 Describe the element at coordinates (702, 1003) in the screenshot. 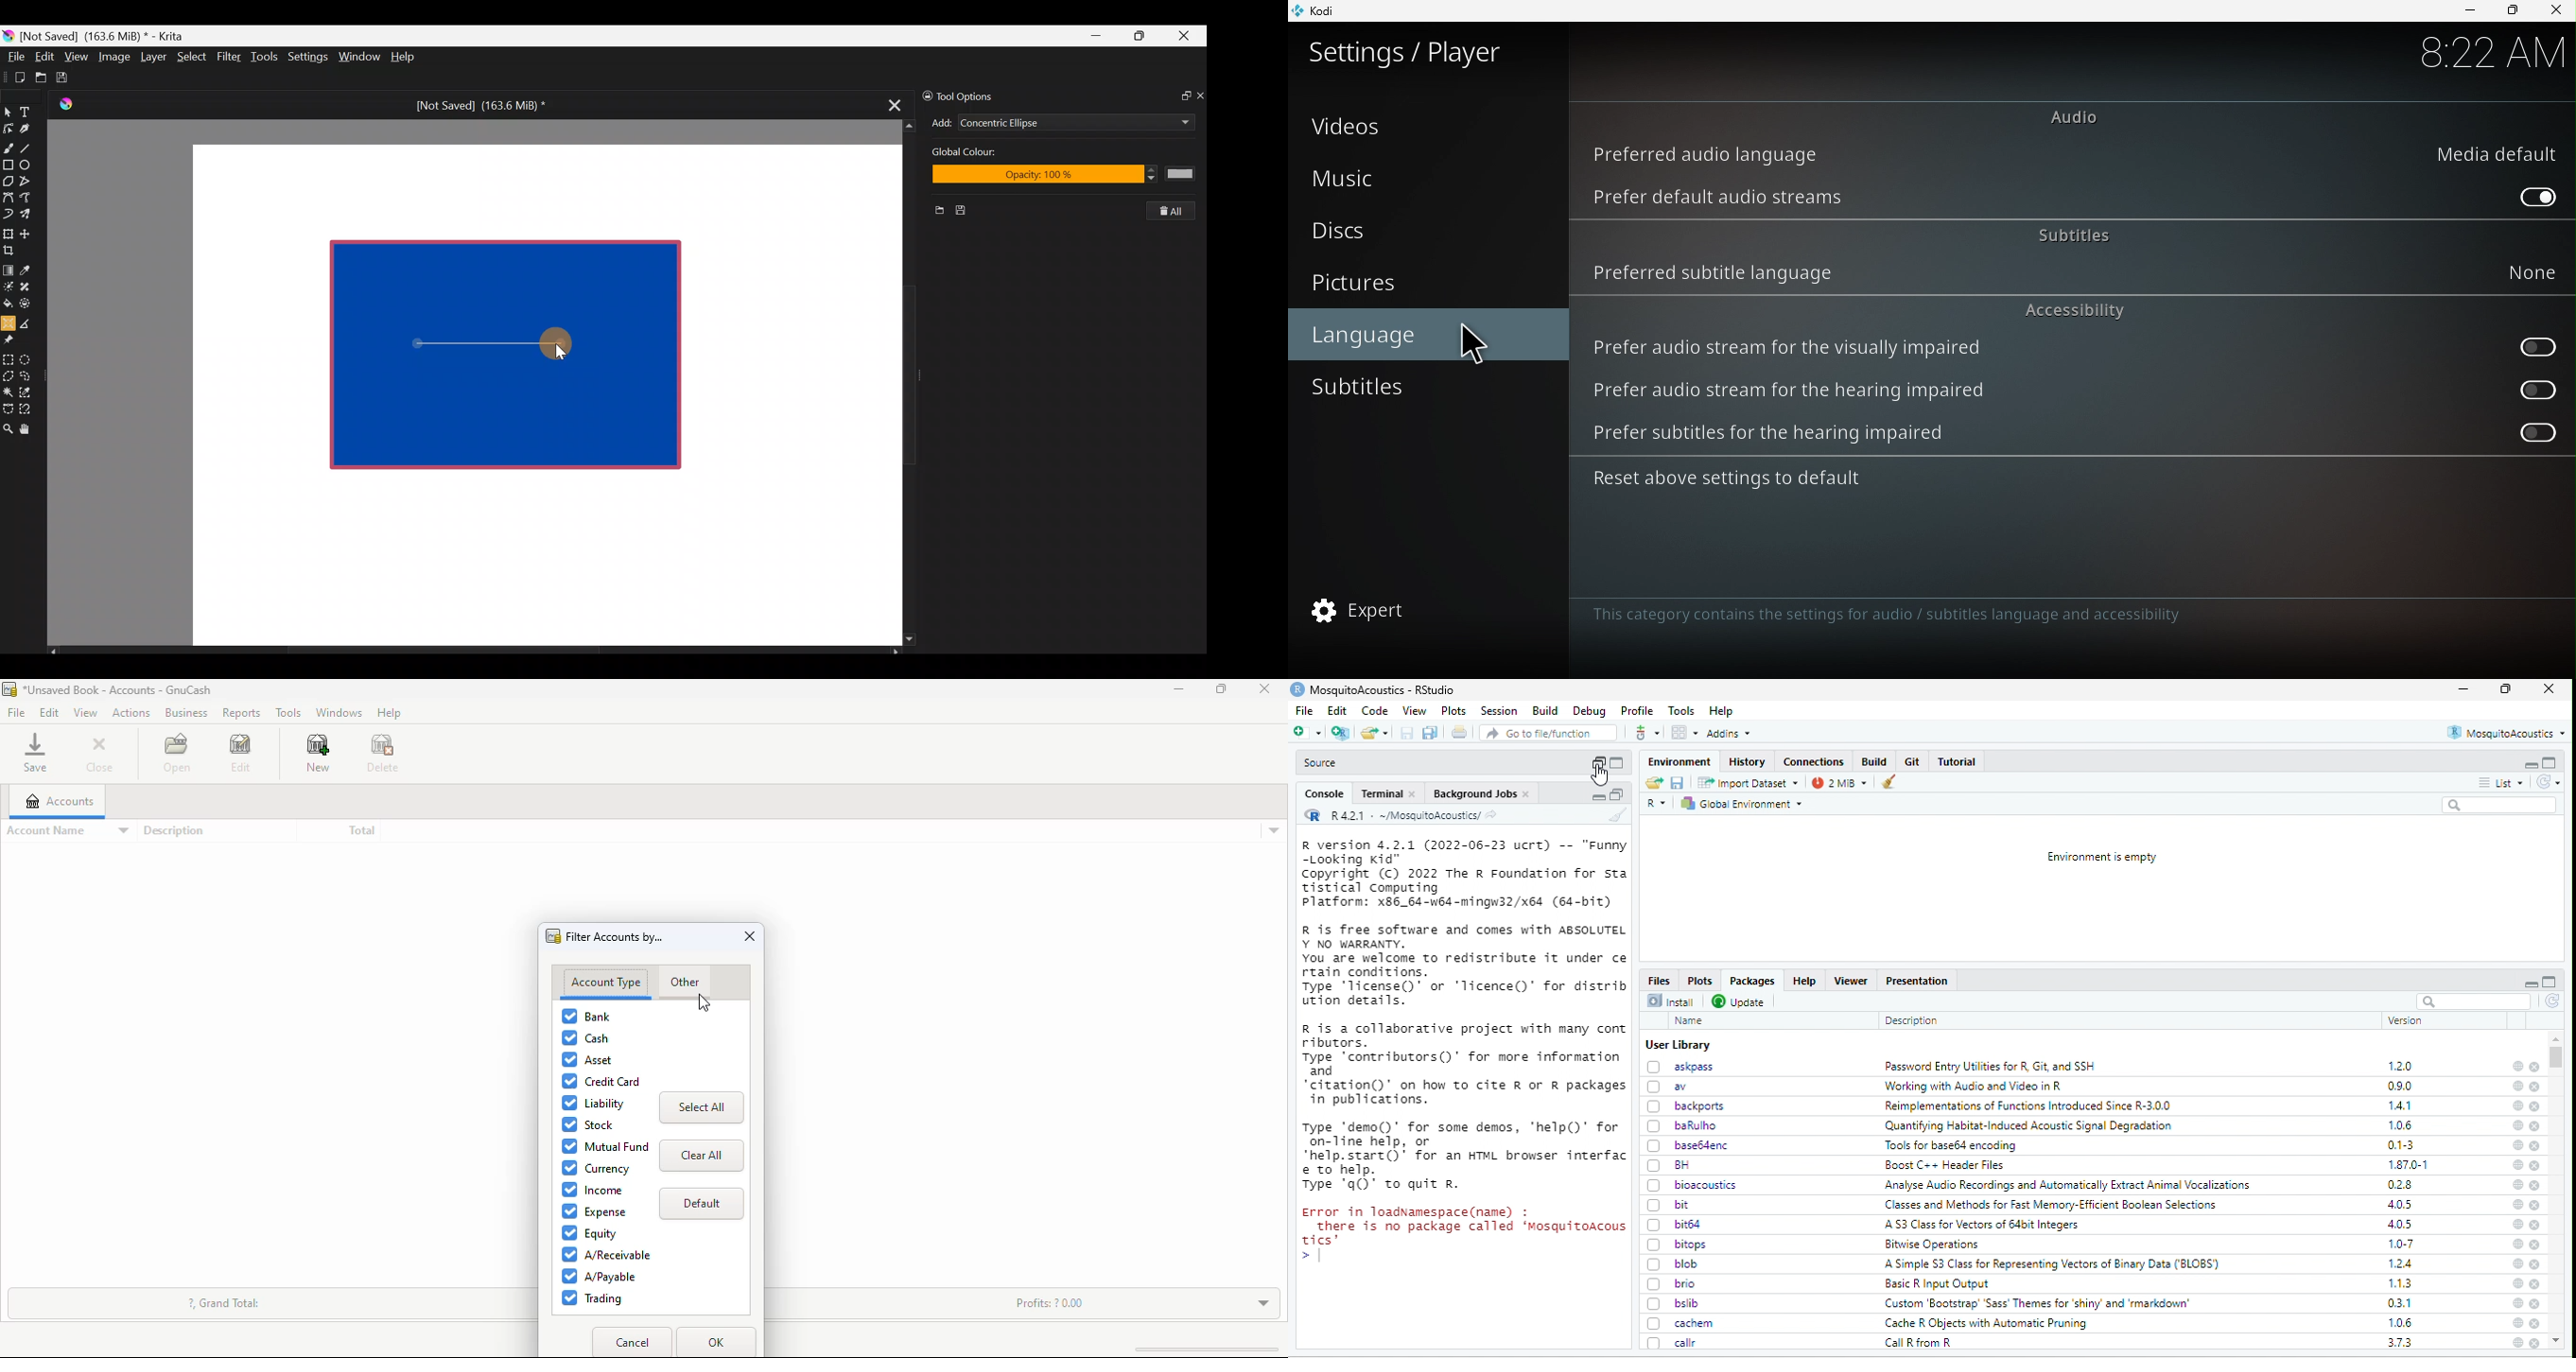

I see `cursor` at that location.